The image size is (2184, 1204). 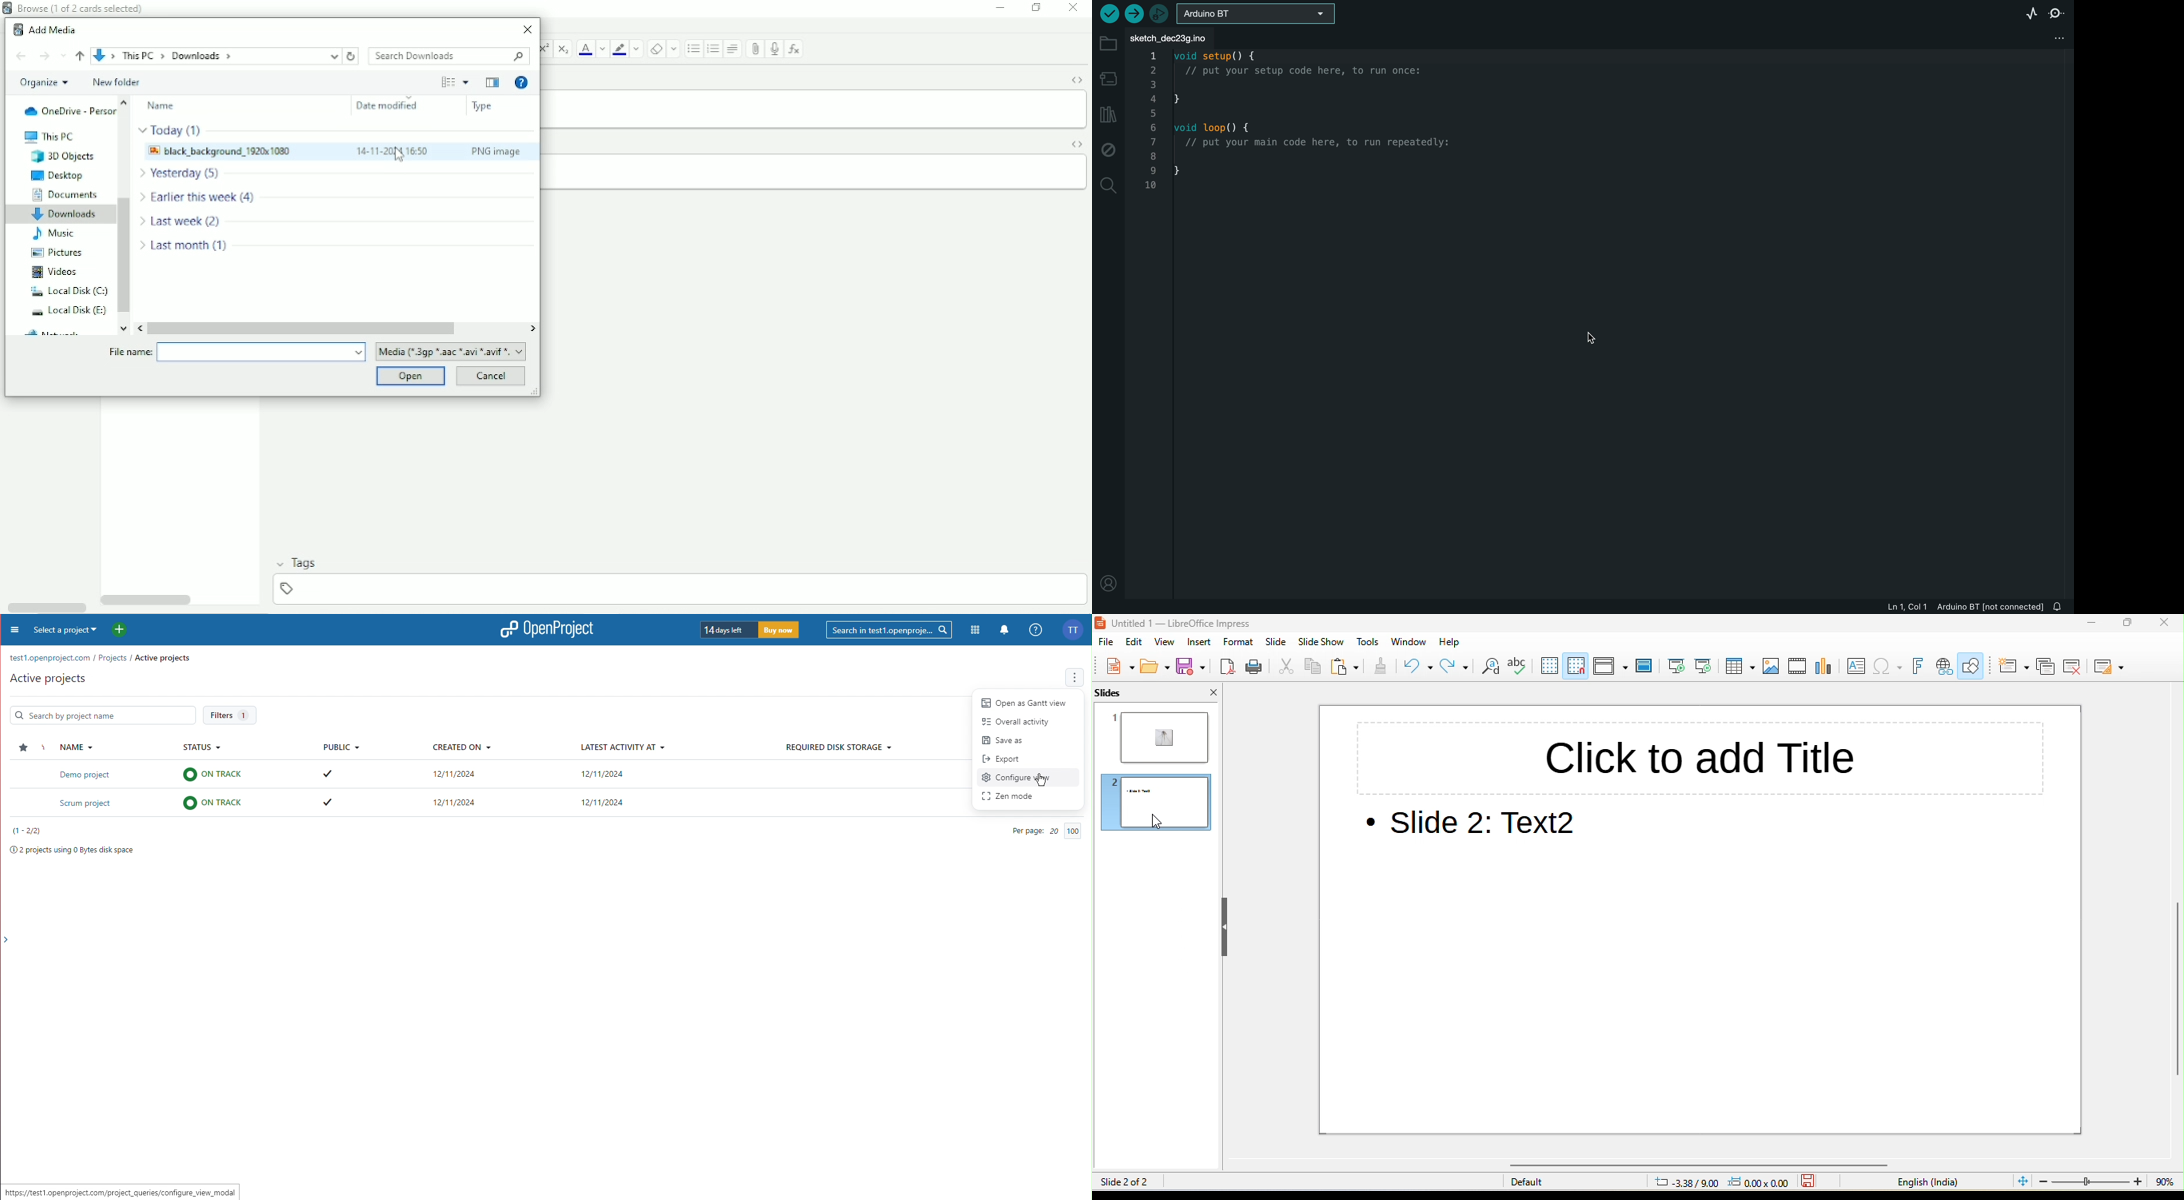 What do you see at coordinates (2046, 666) in the screenshot?
I see `duplicate slide` at bounding box center [2046, 666].